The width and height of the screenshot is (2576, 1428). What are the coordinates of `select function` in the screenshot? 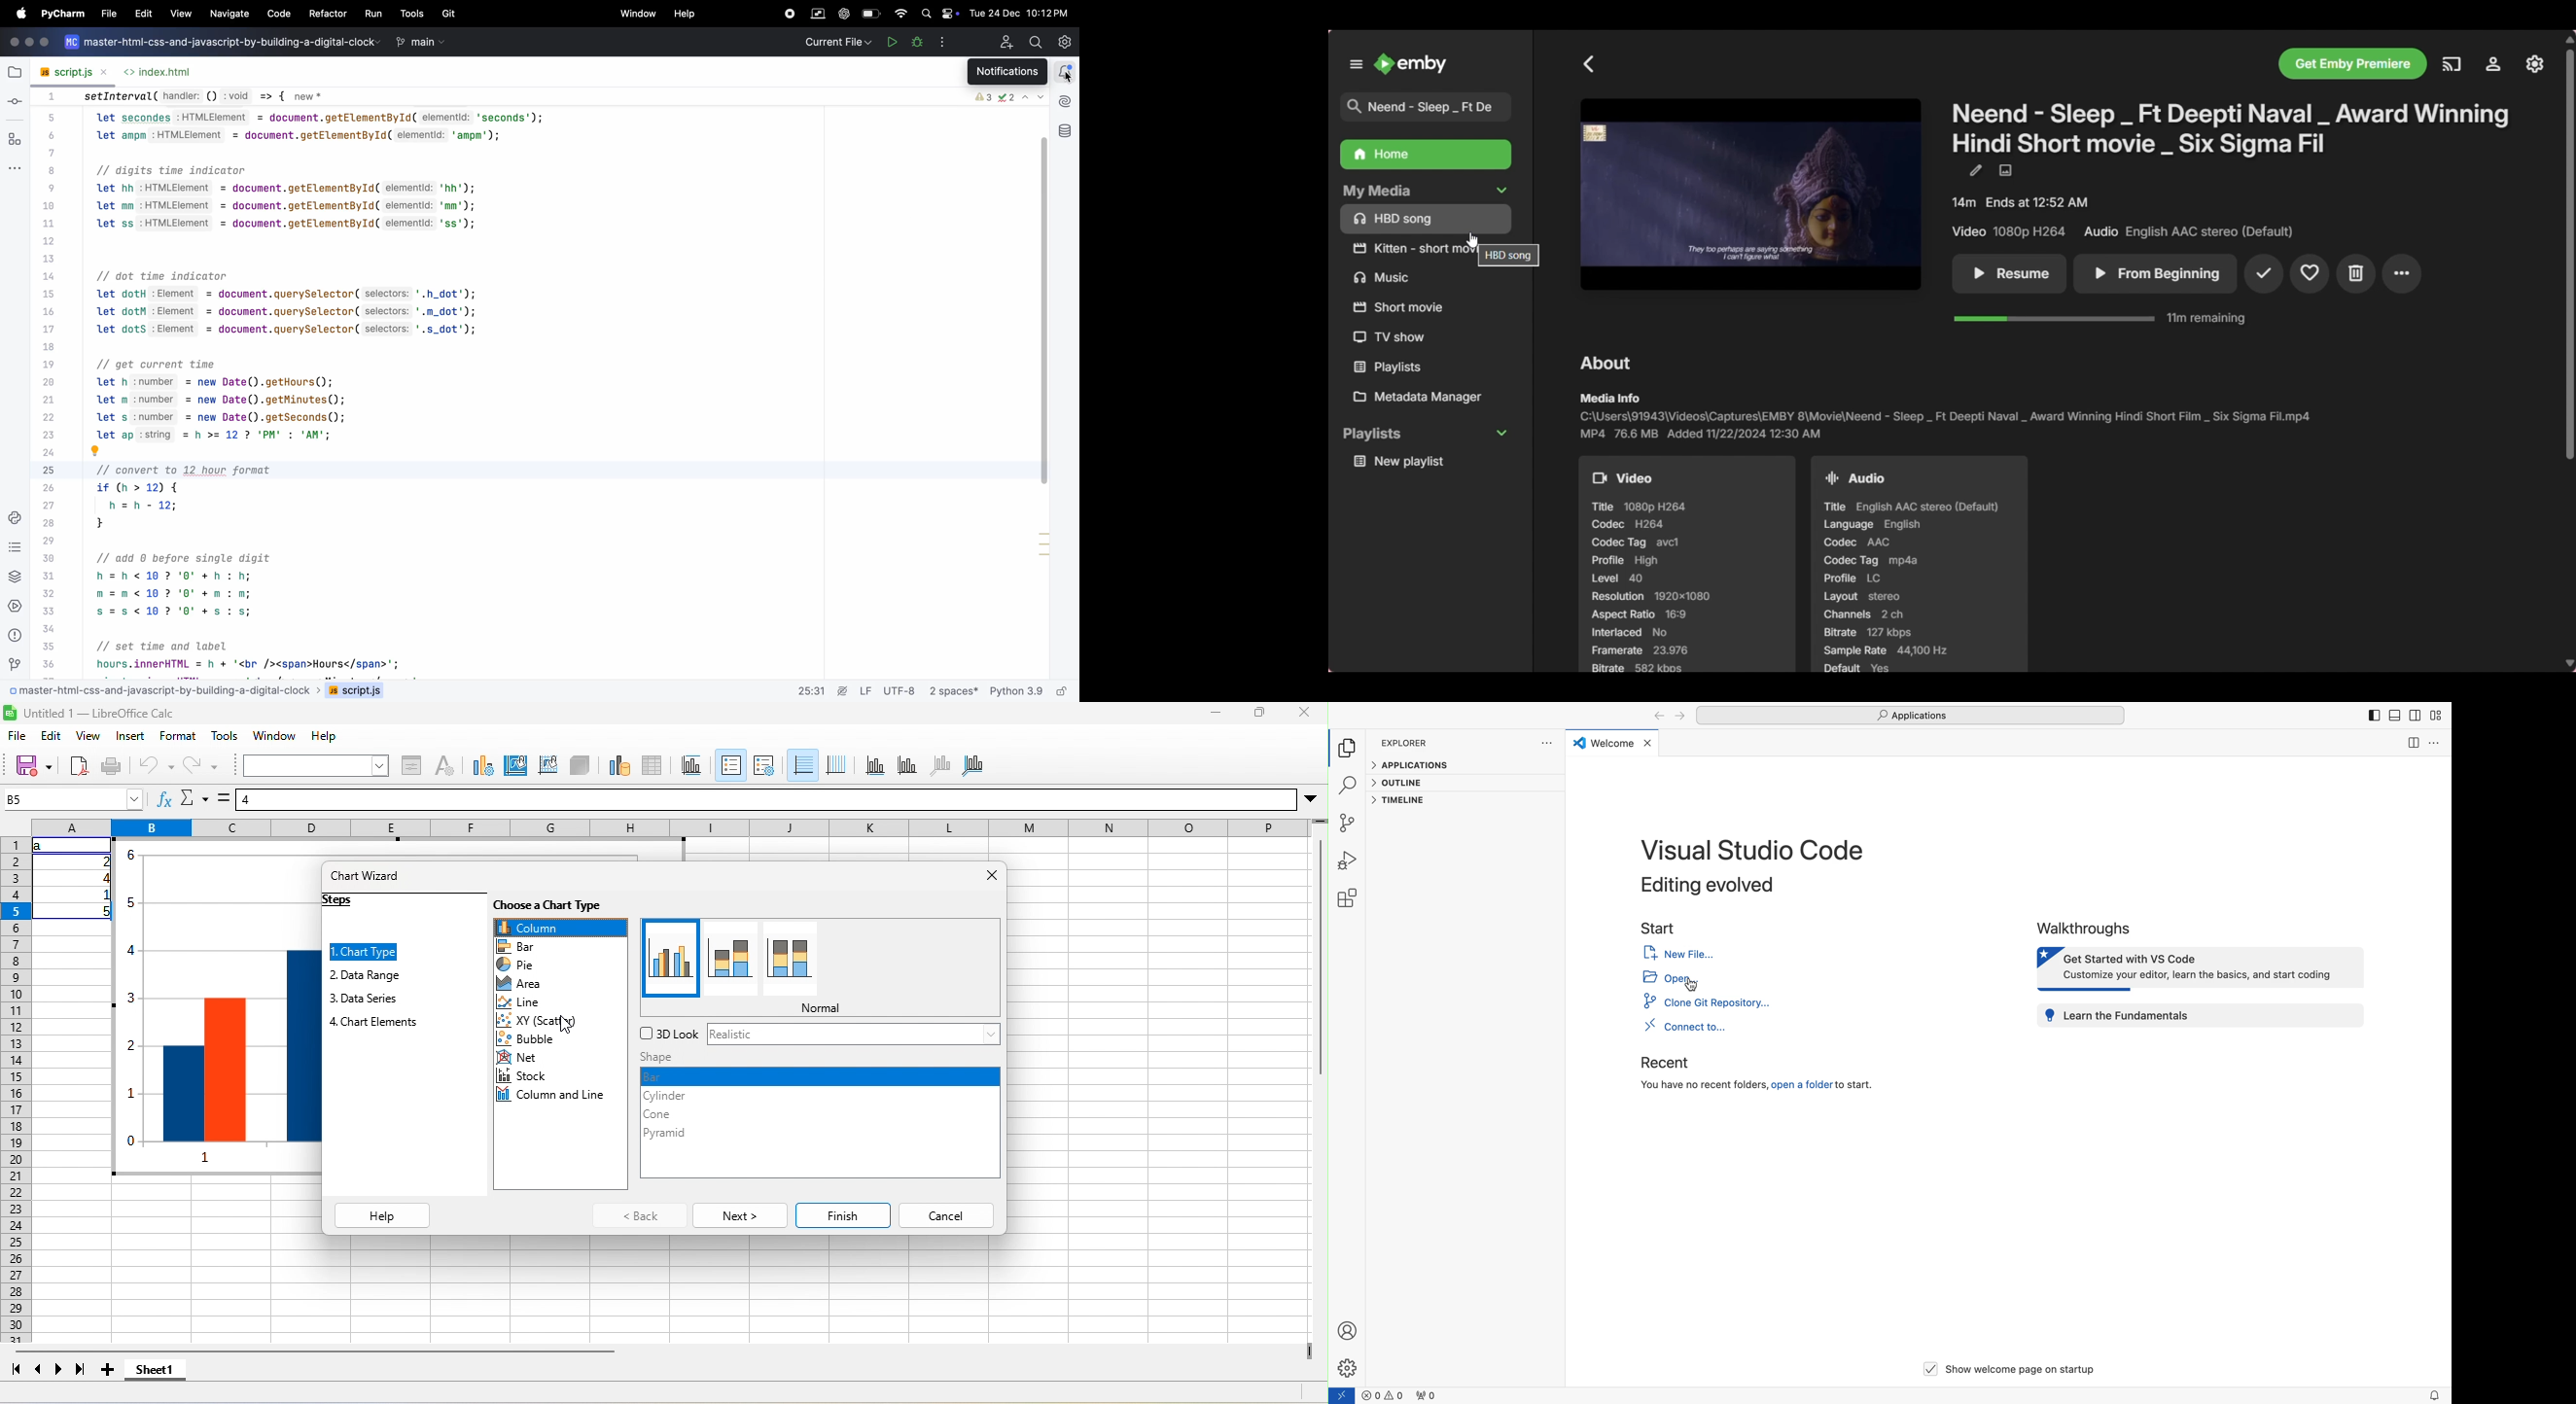 It's located at (194, 798).